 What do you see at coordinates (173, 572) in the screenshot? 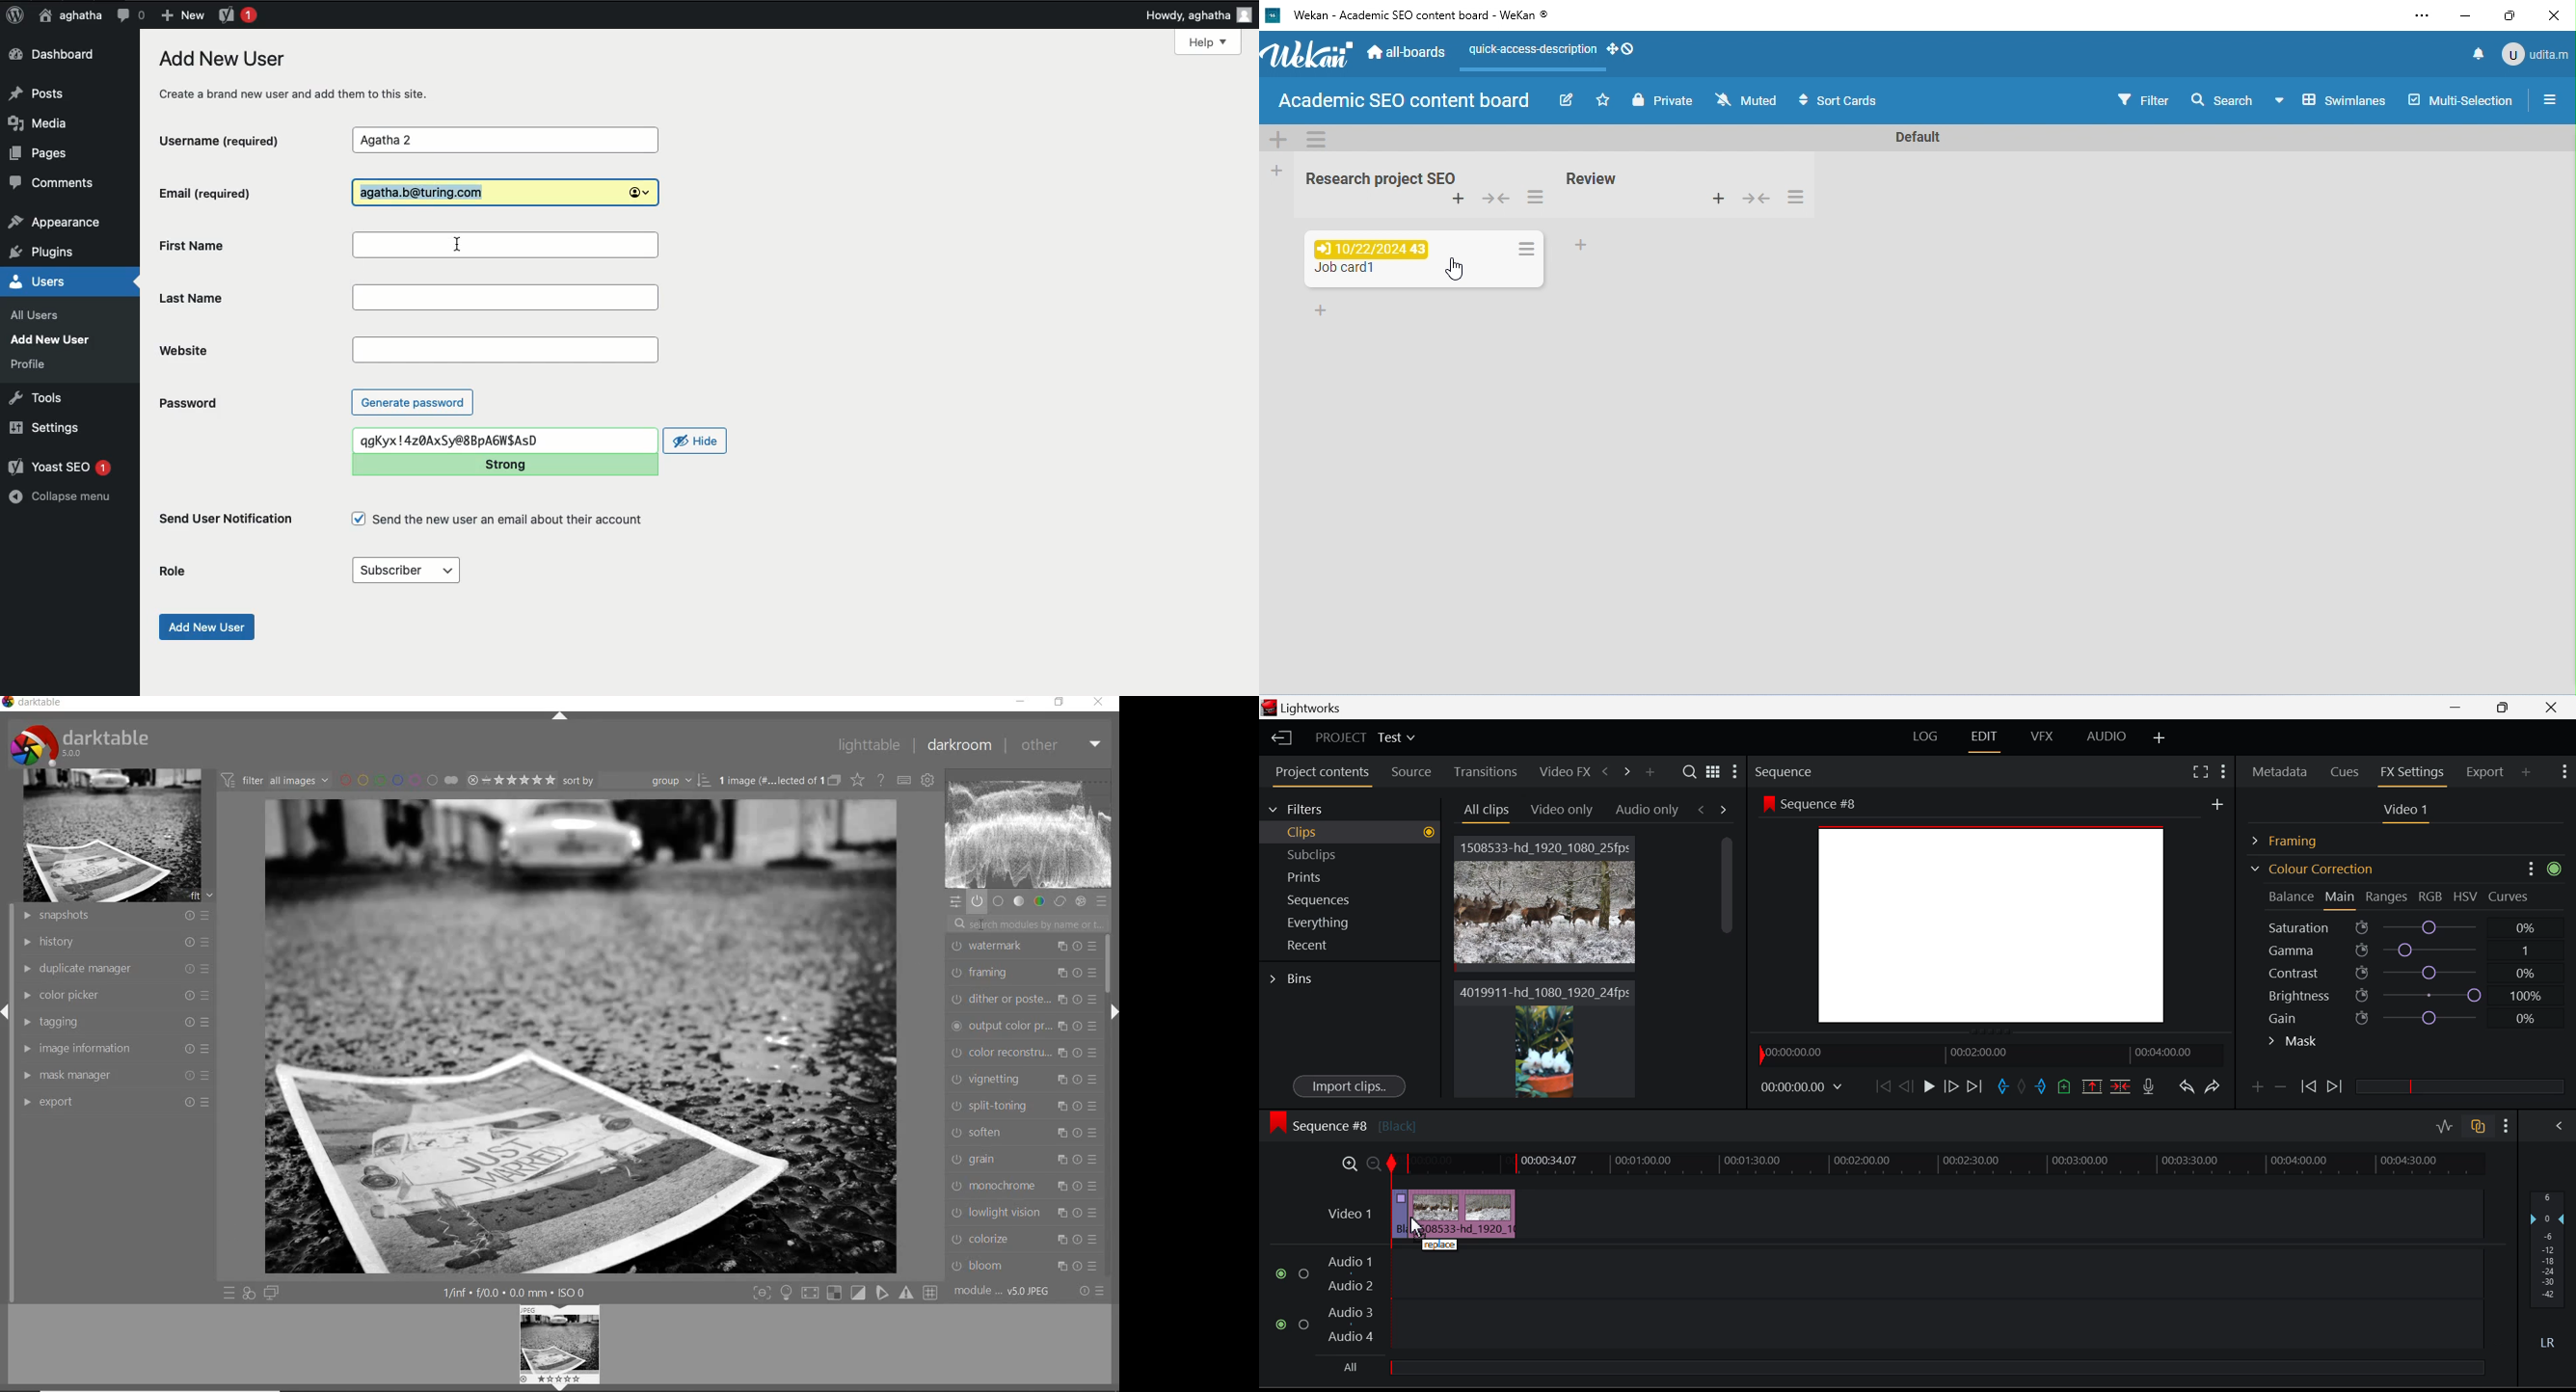
I see `Role` at bounding box center [173, 572].